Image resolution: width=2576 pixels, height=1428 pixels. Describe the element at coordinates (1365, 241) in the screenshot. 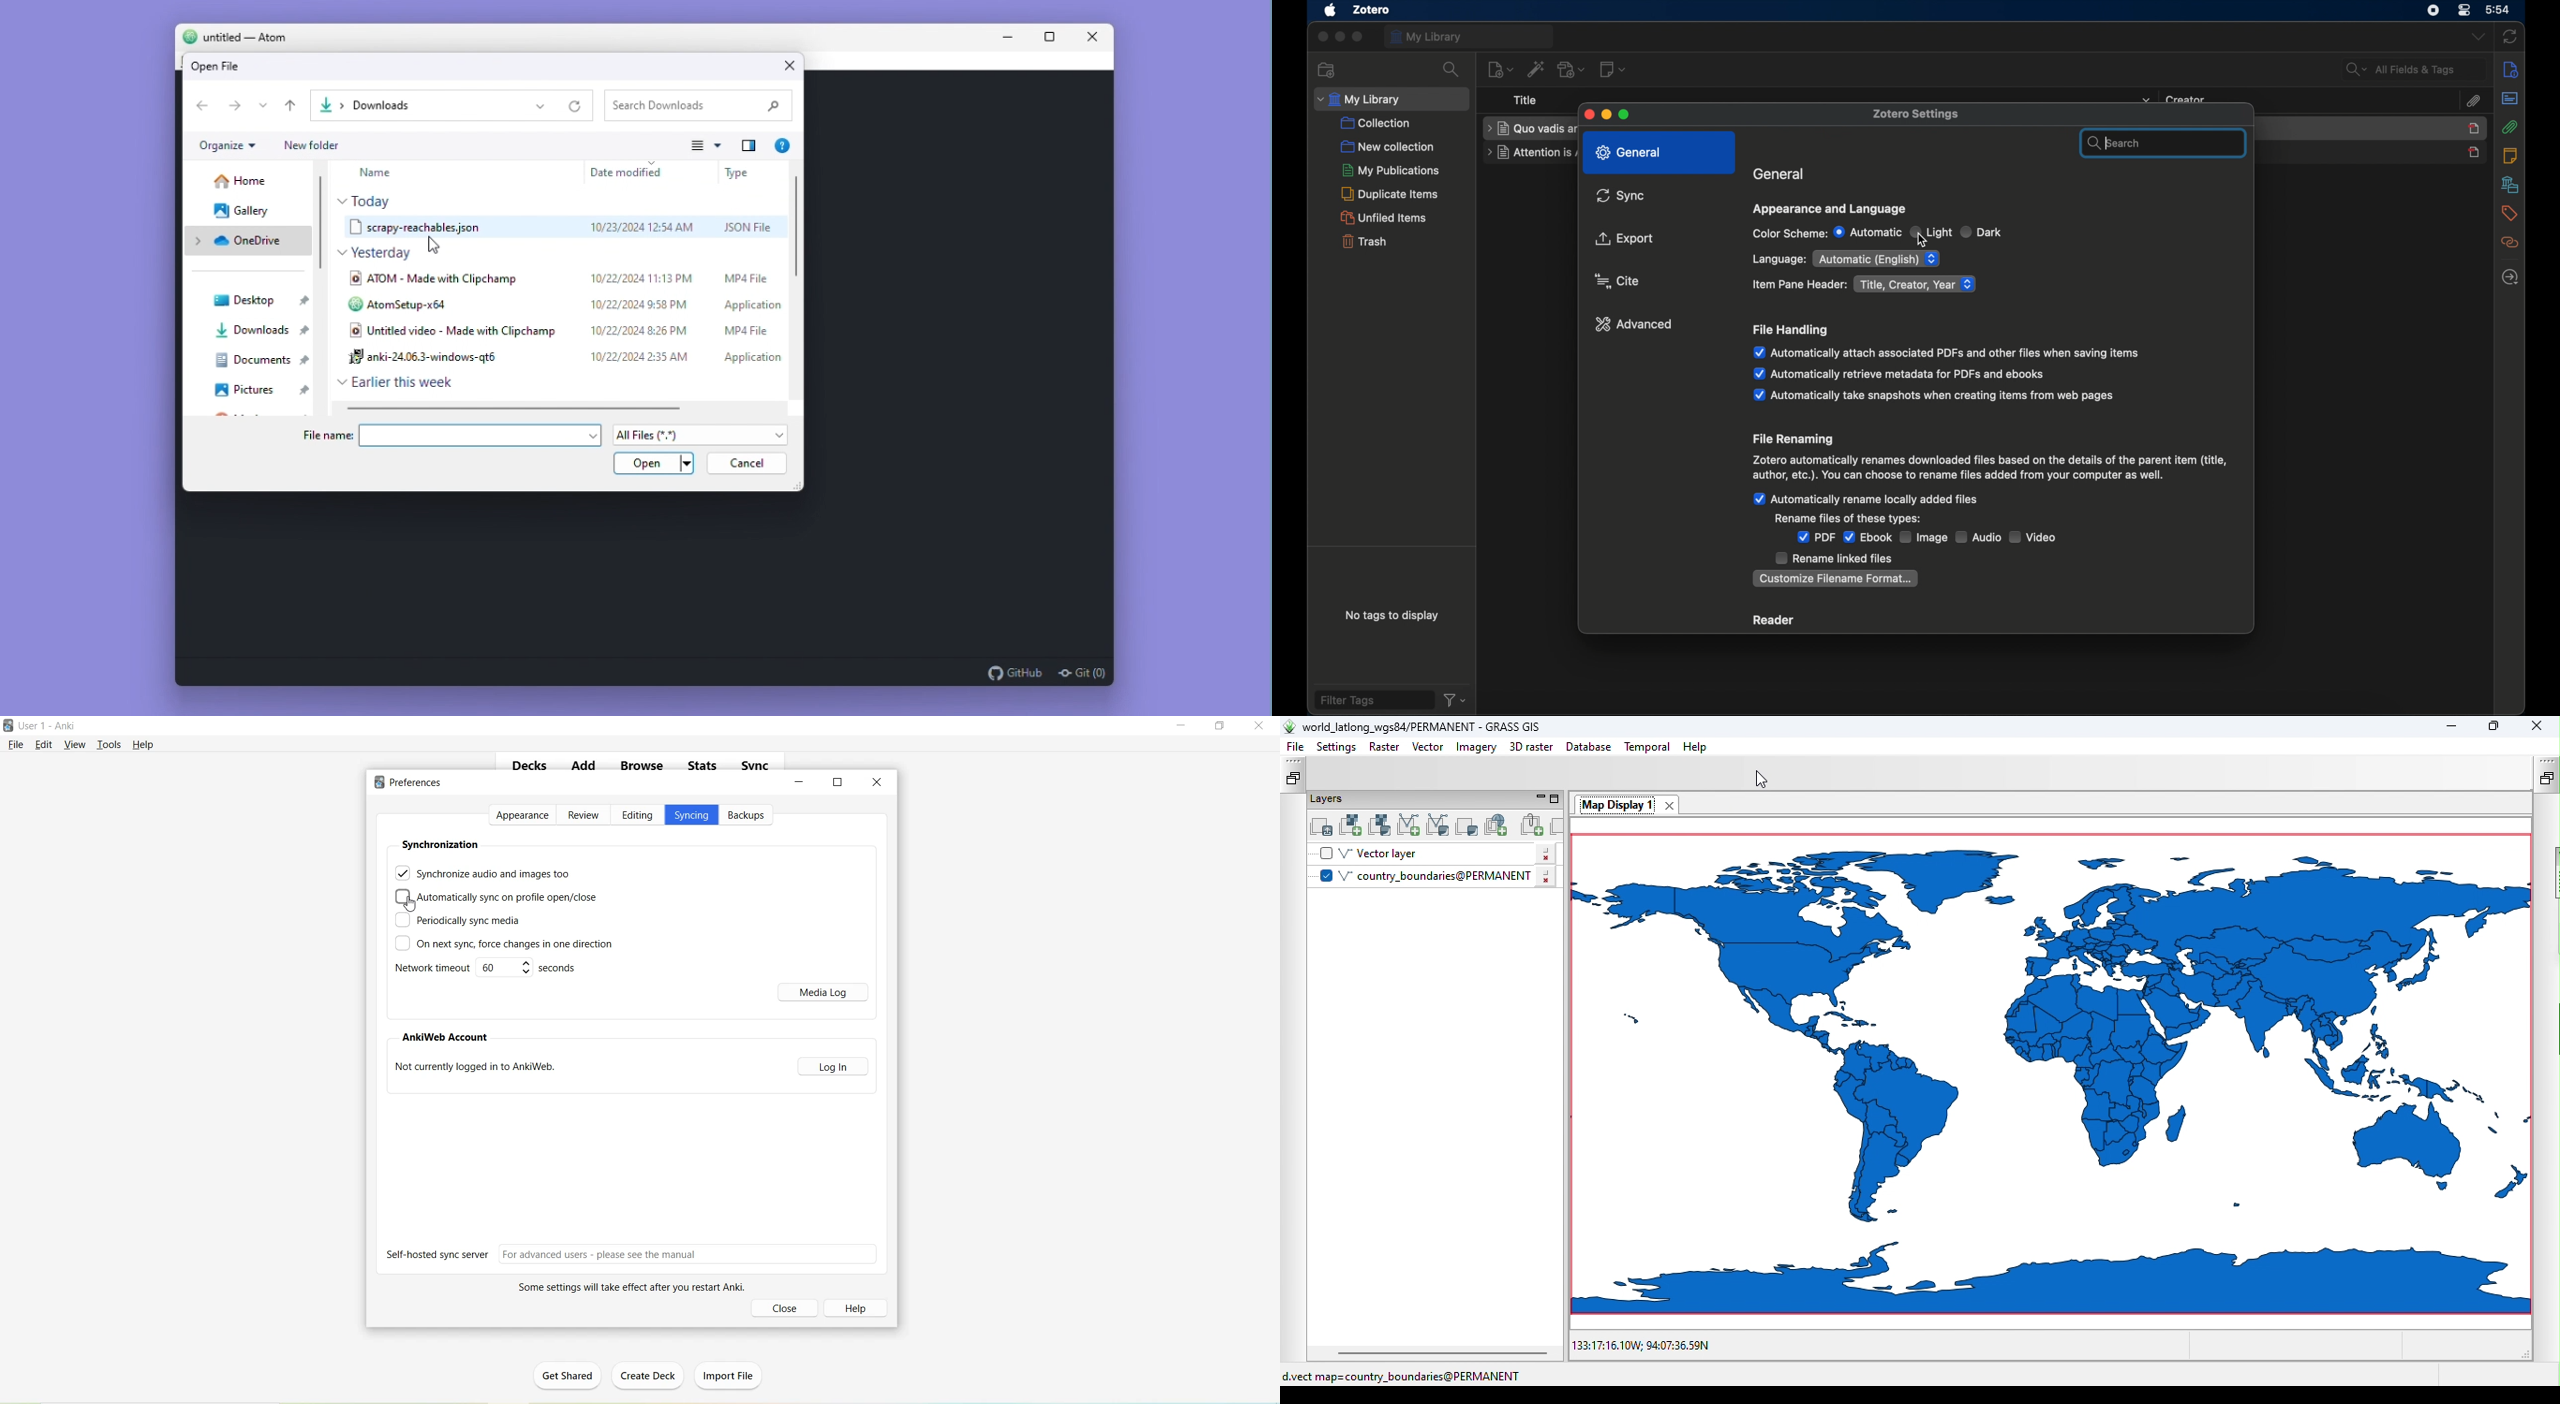

I see `trash` at that location.